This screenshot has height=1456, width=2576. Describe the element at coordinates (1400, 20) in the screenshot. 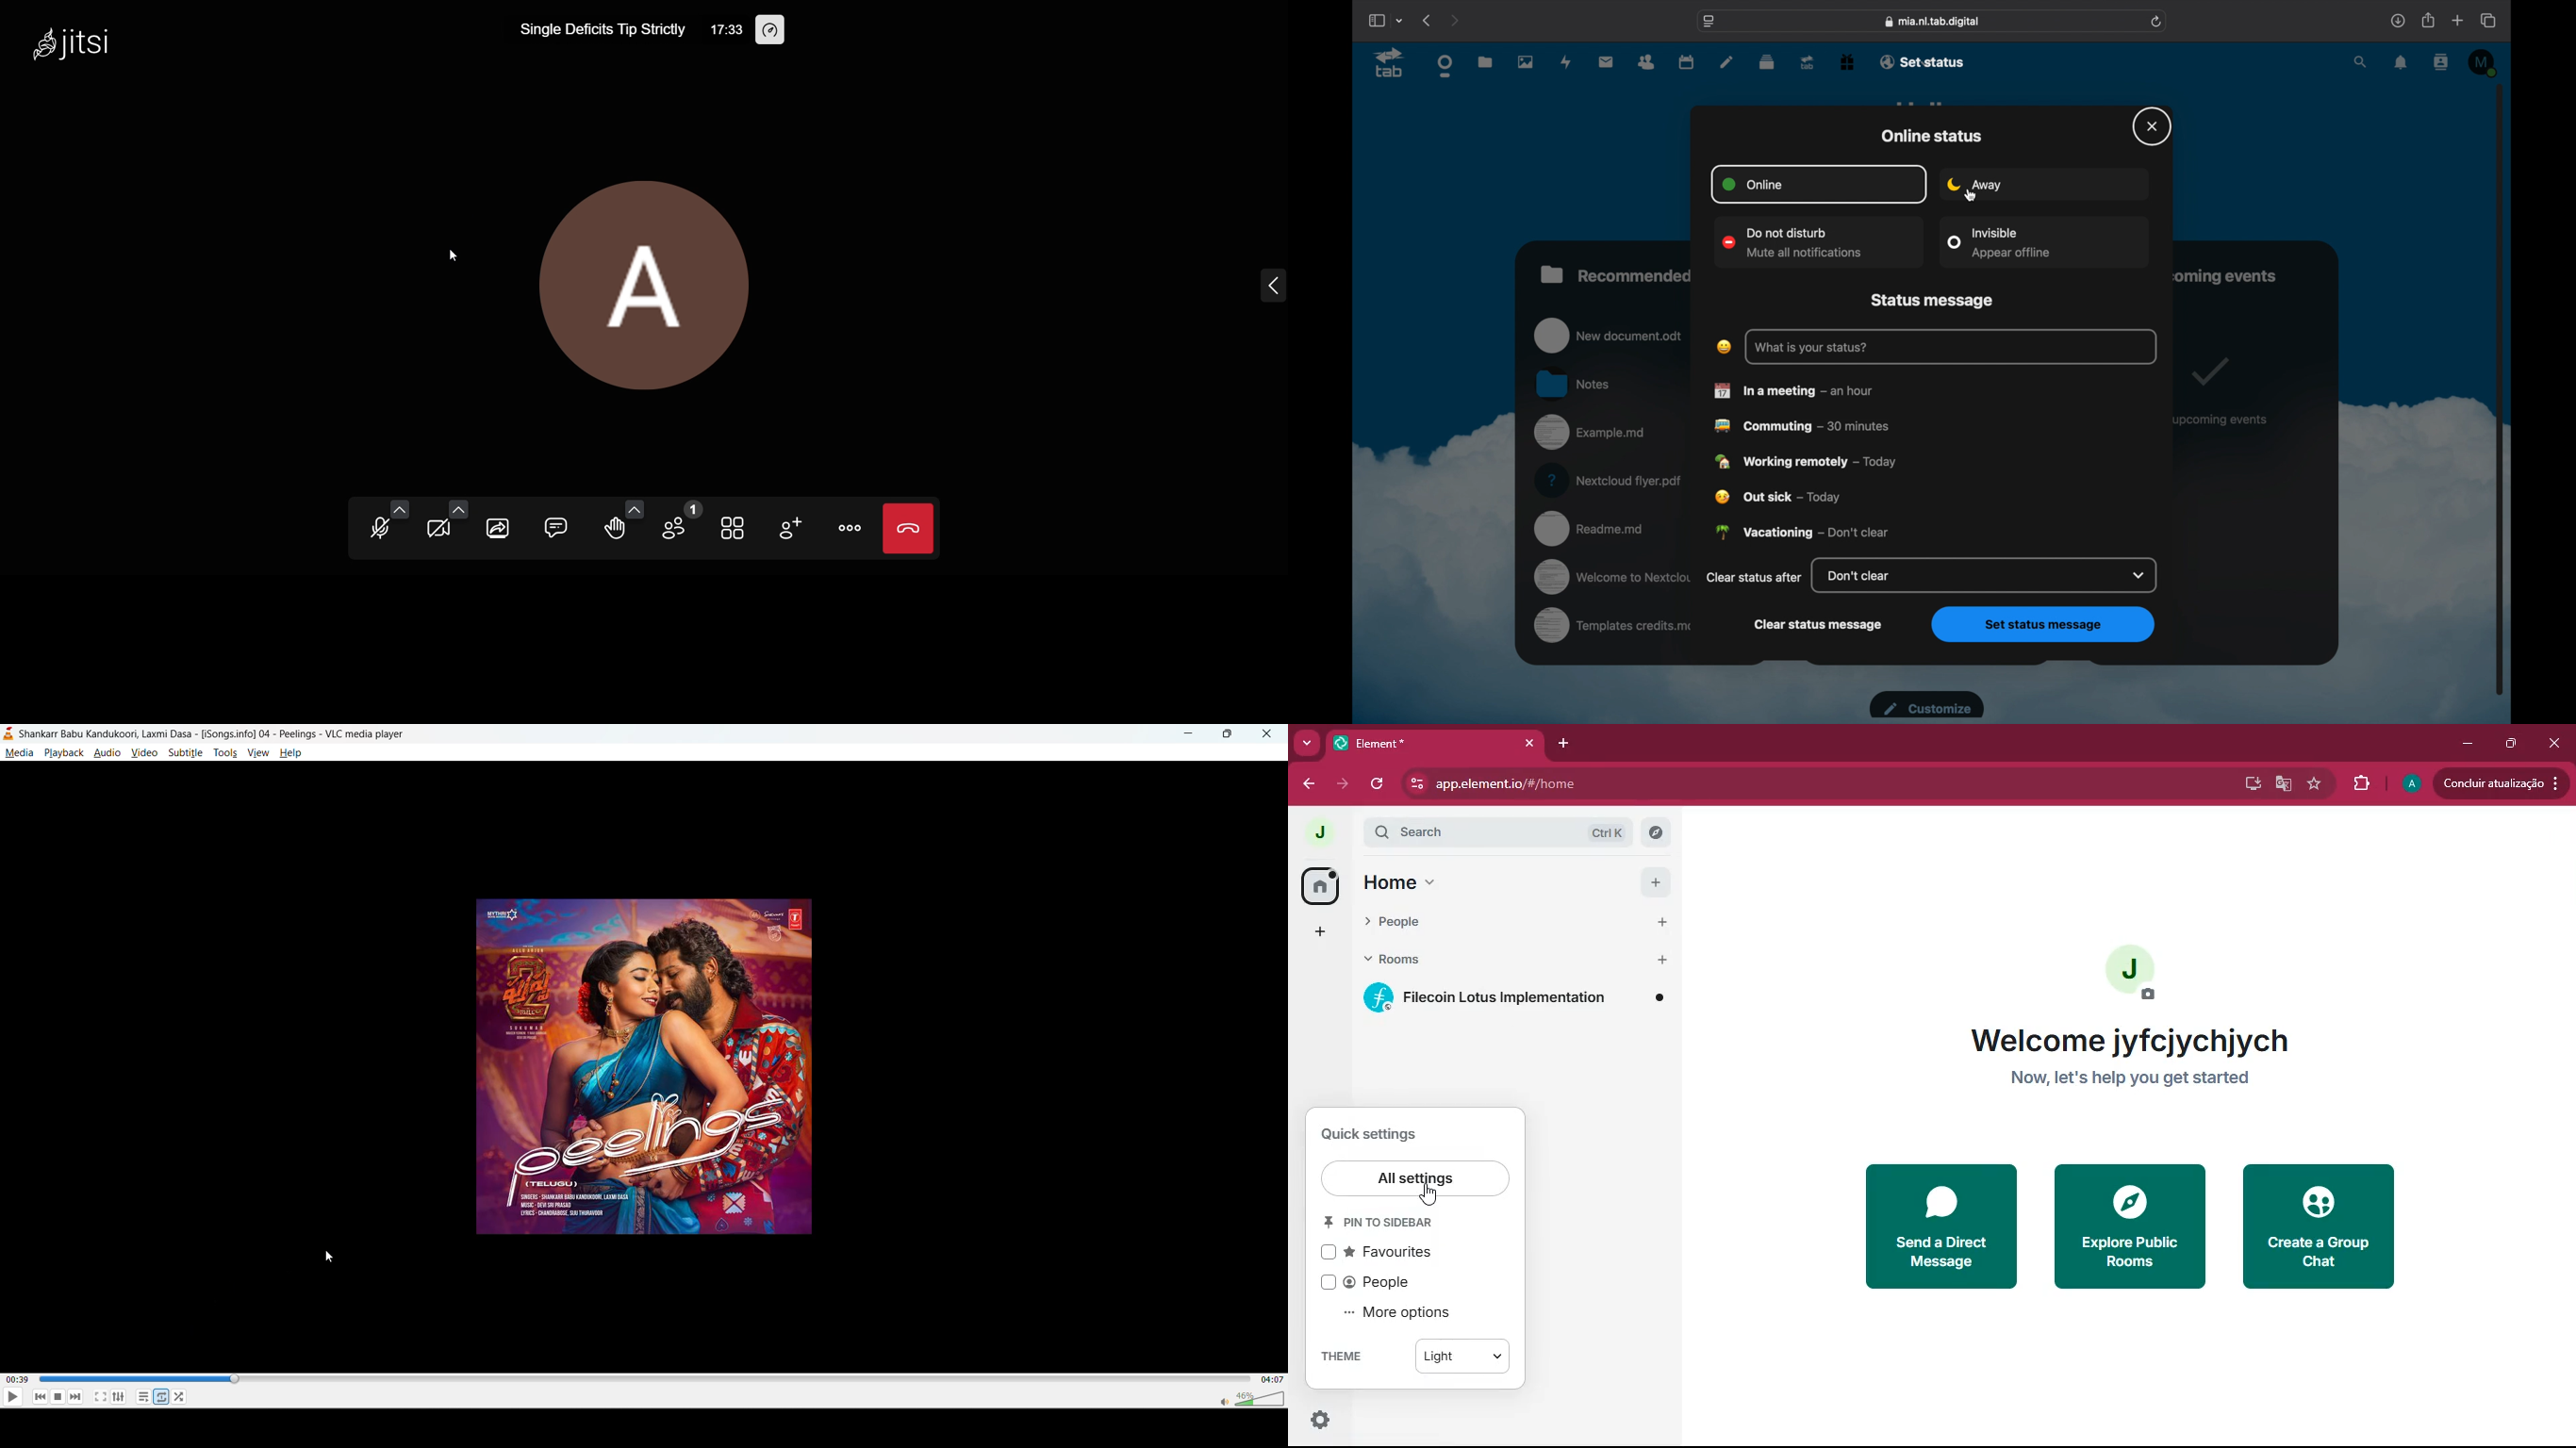

I see `tab group picker` at that location.